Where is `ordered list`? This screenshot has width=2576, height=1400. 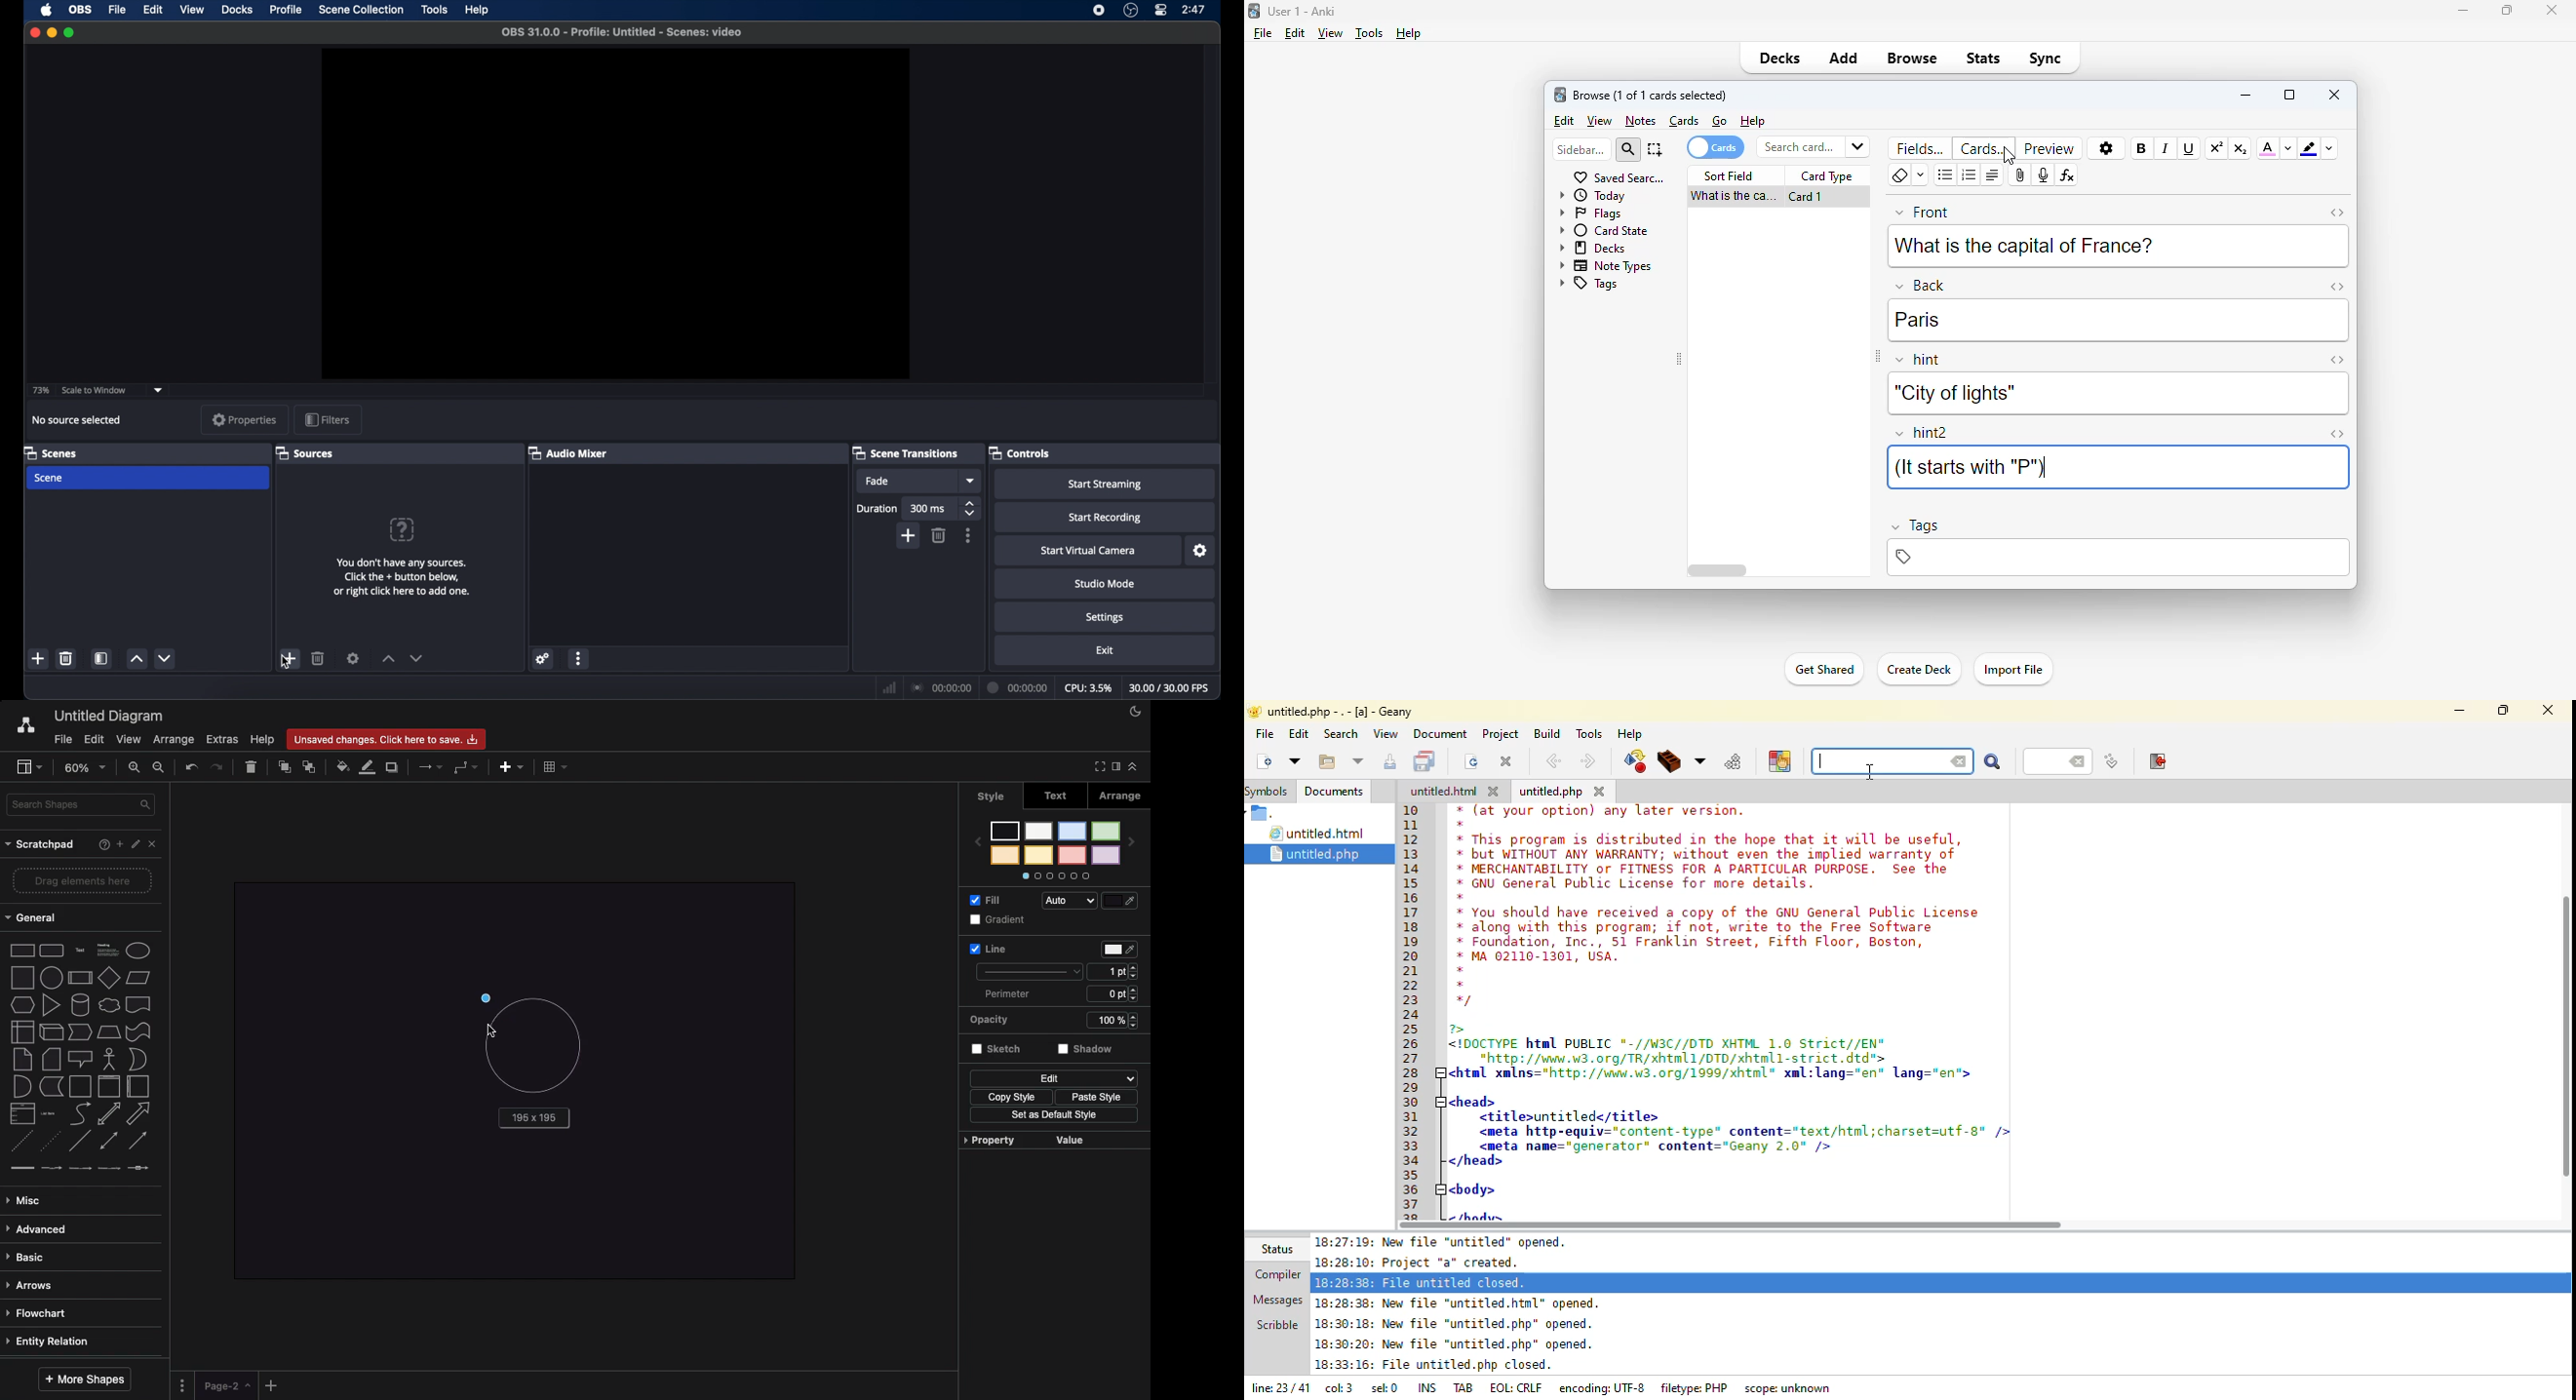
ordered list is located at coordinates (1970, 175).